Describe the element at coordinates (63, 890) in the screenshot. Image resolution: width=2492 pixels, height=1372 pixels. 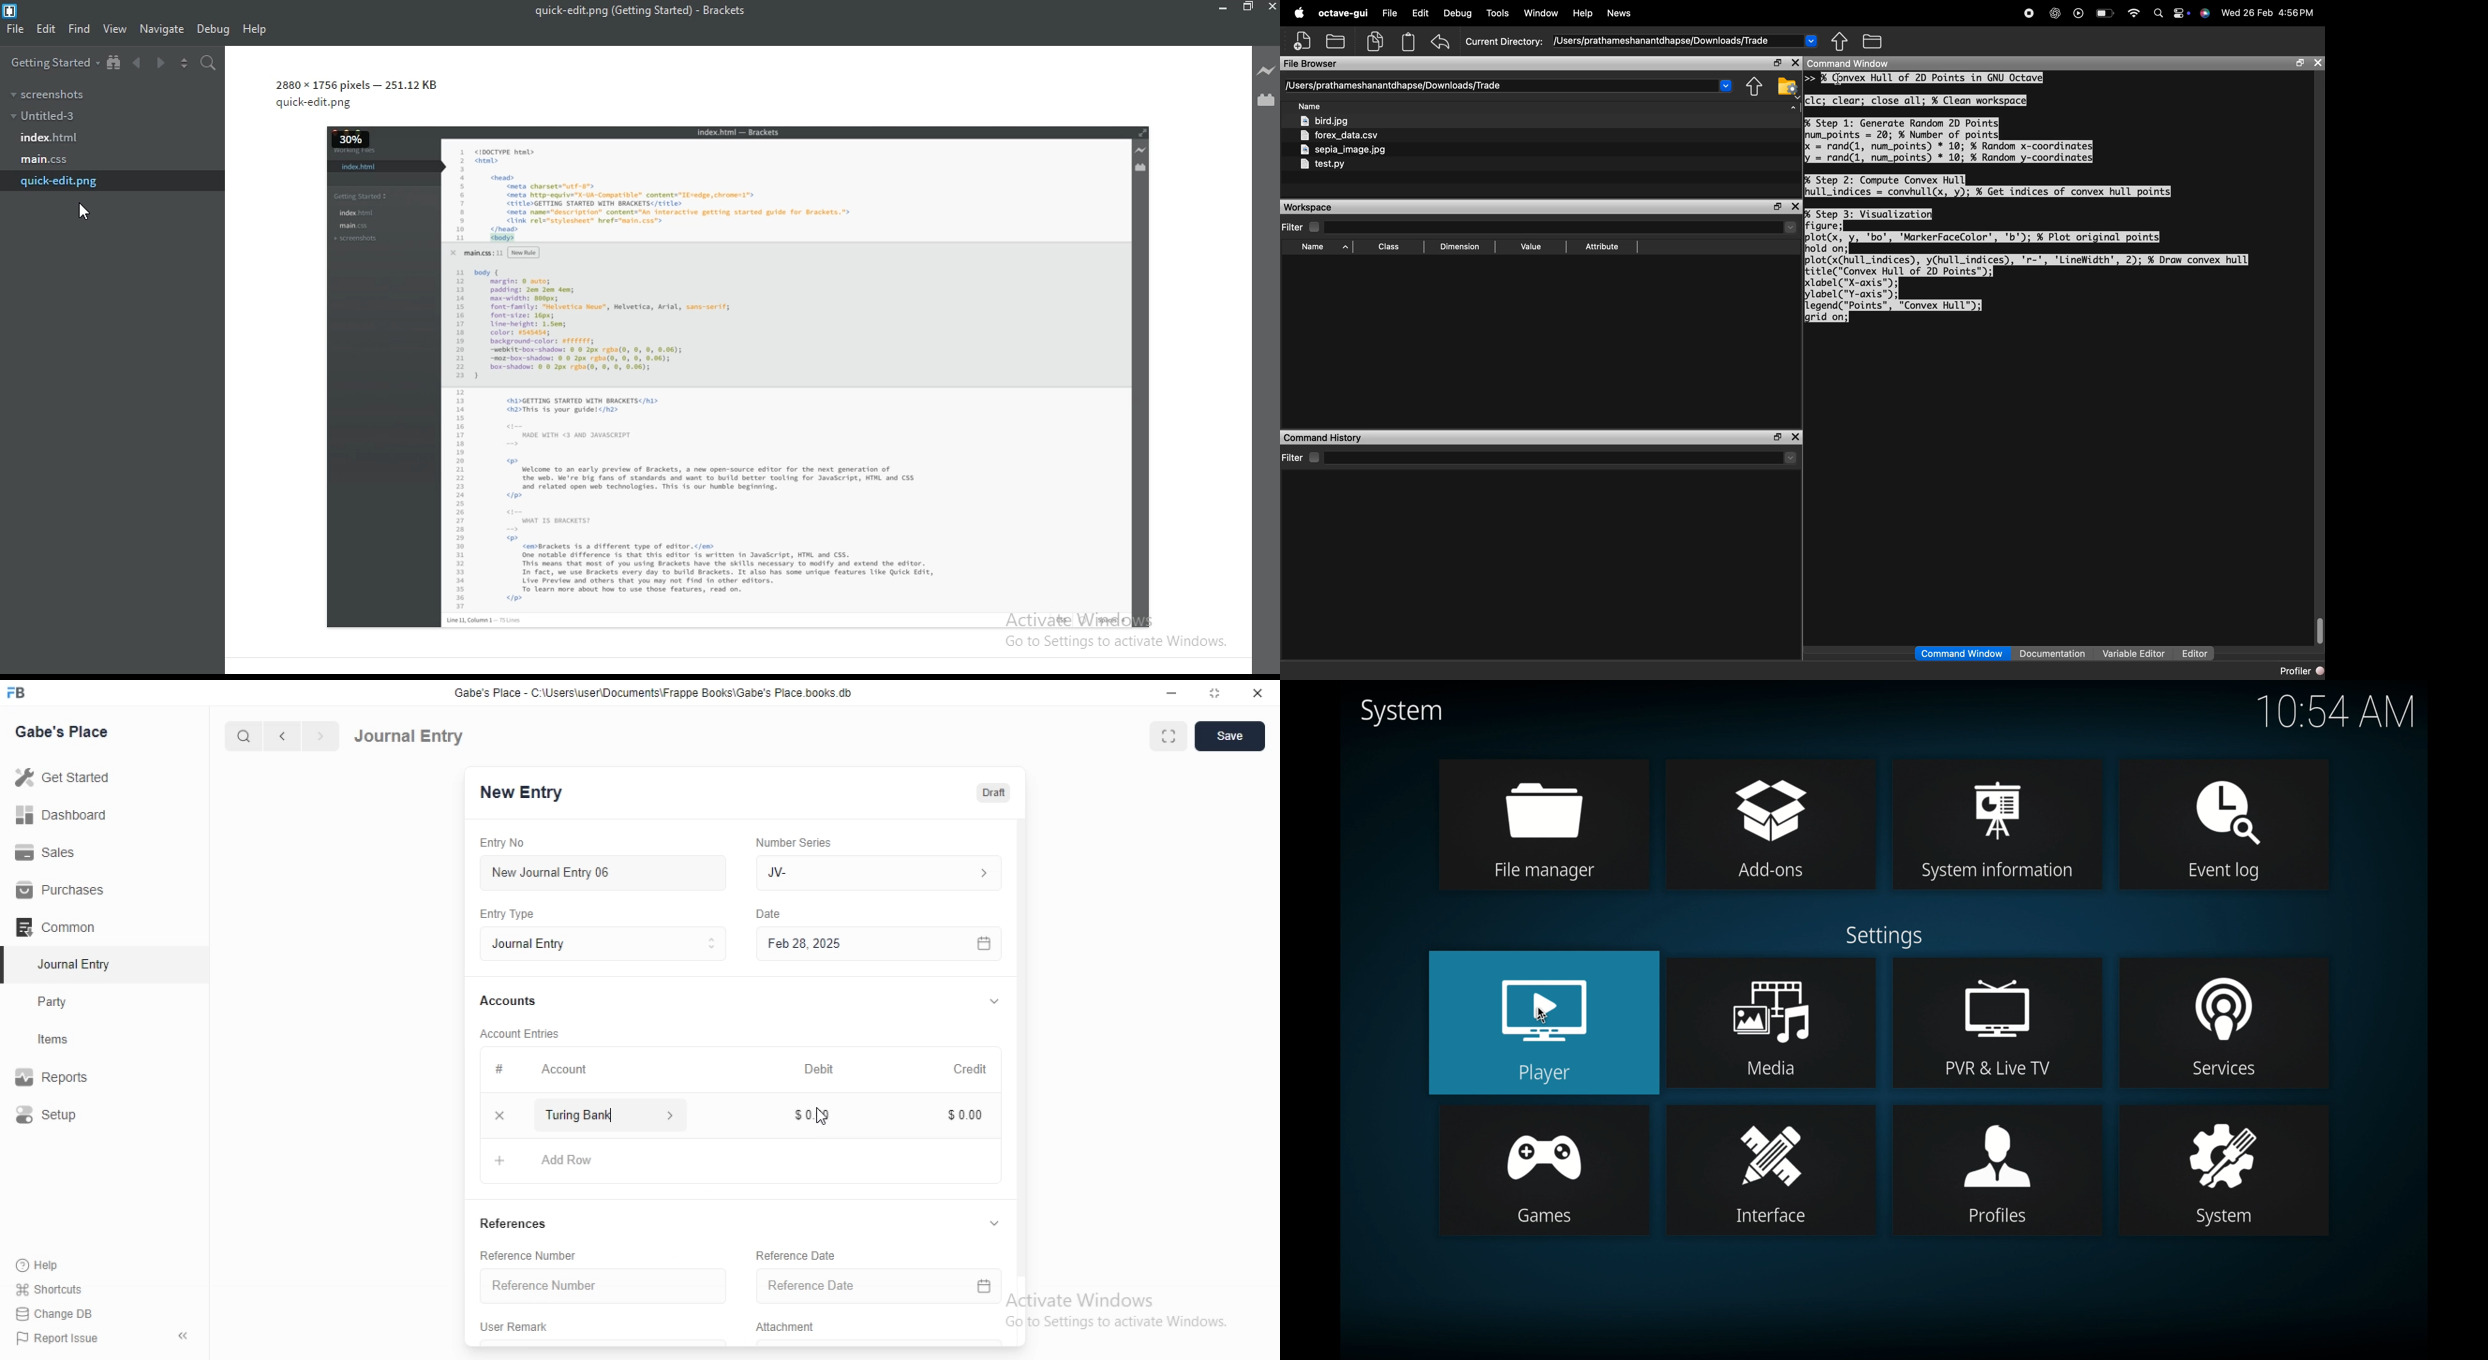
I see `Purchases` at that location.